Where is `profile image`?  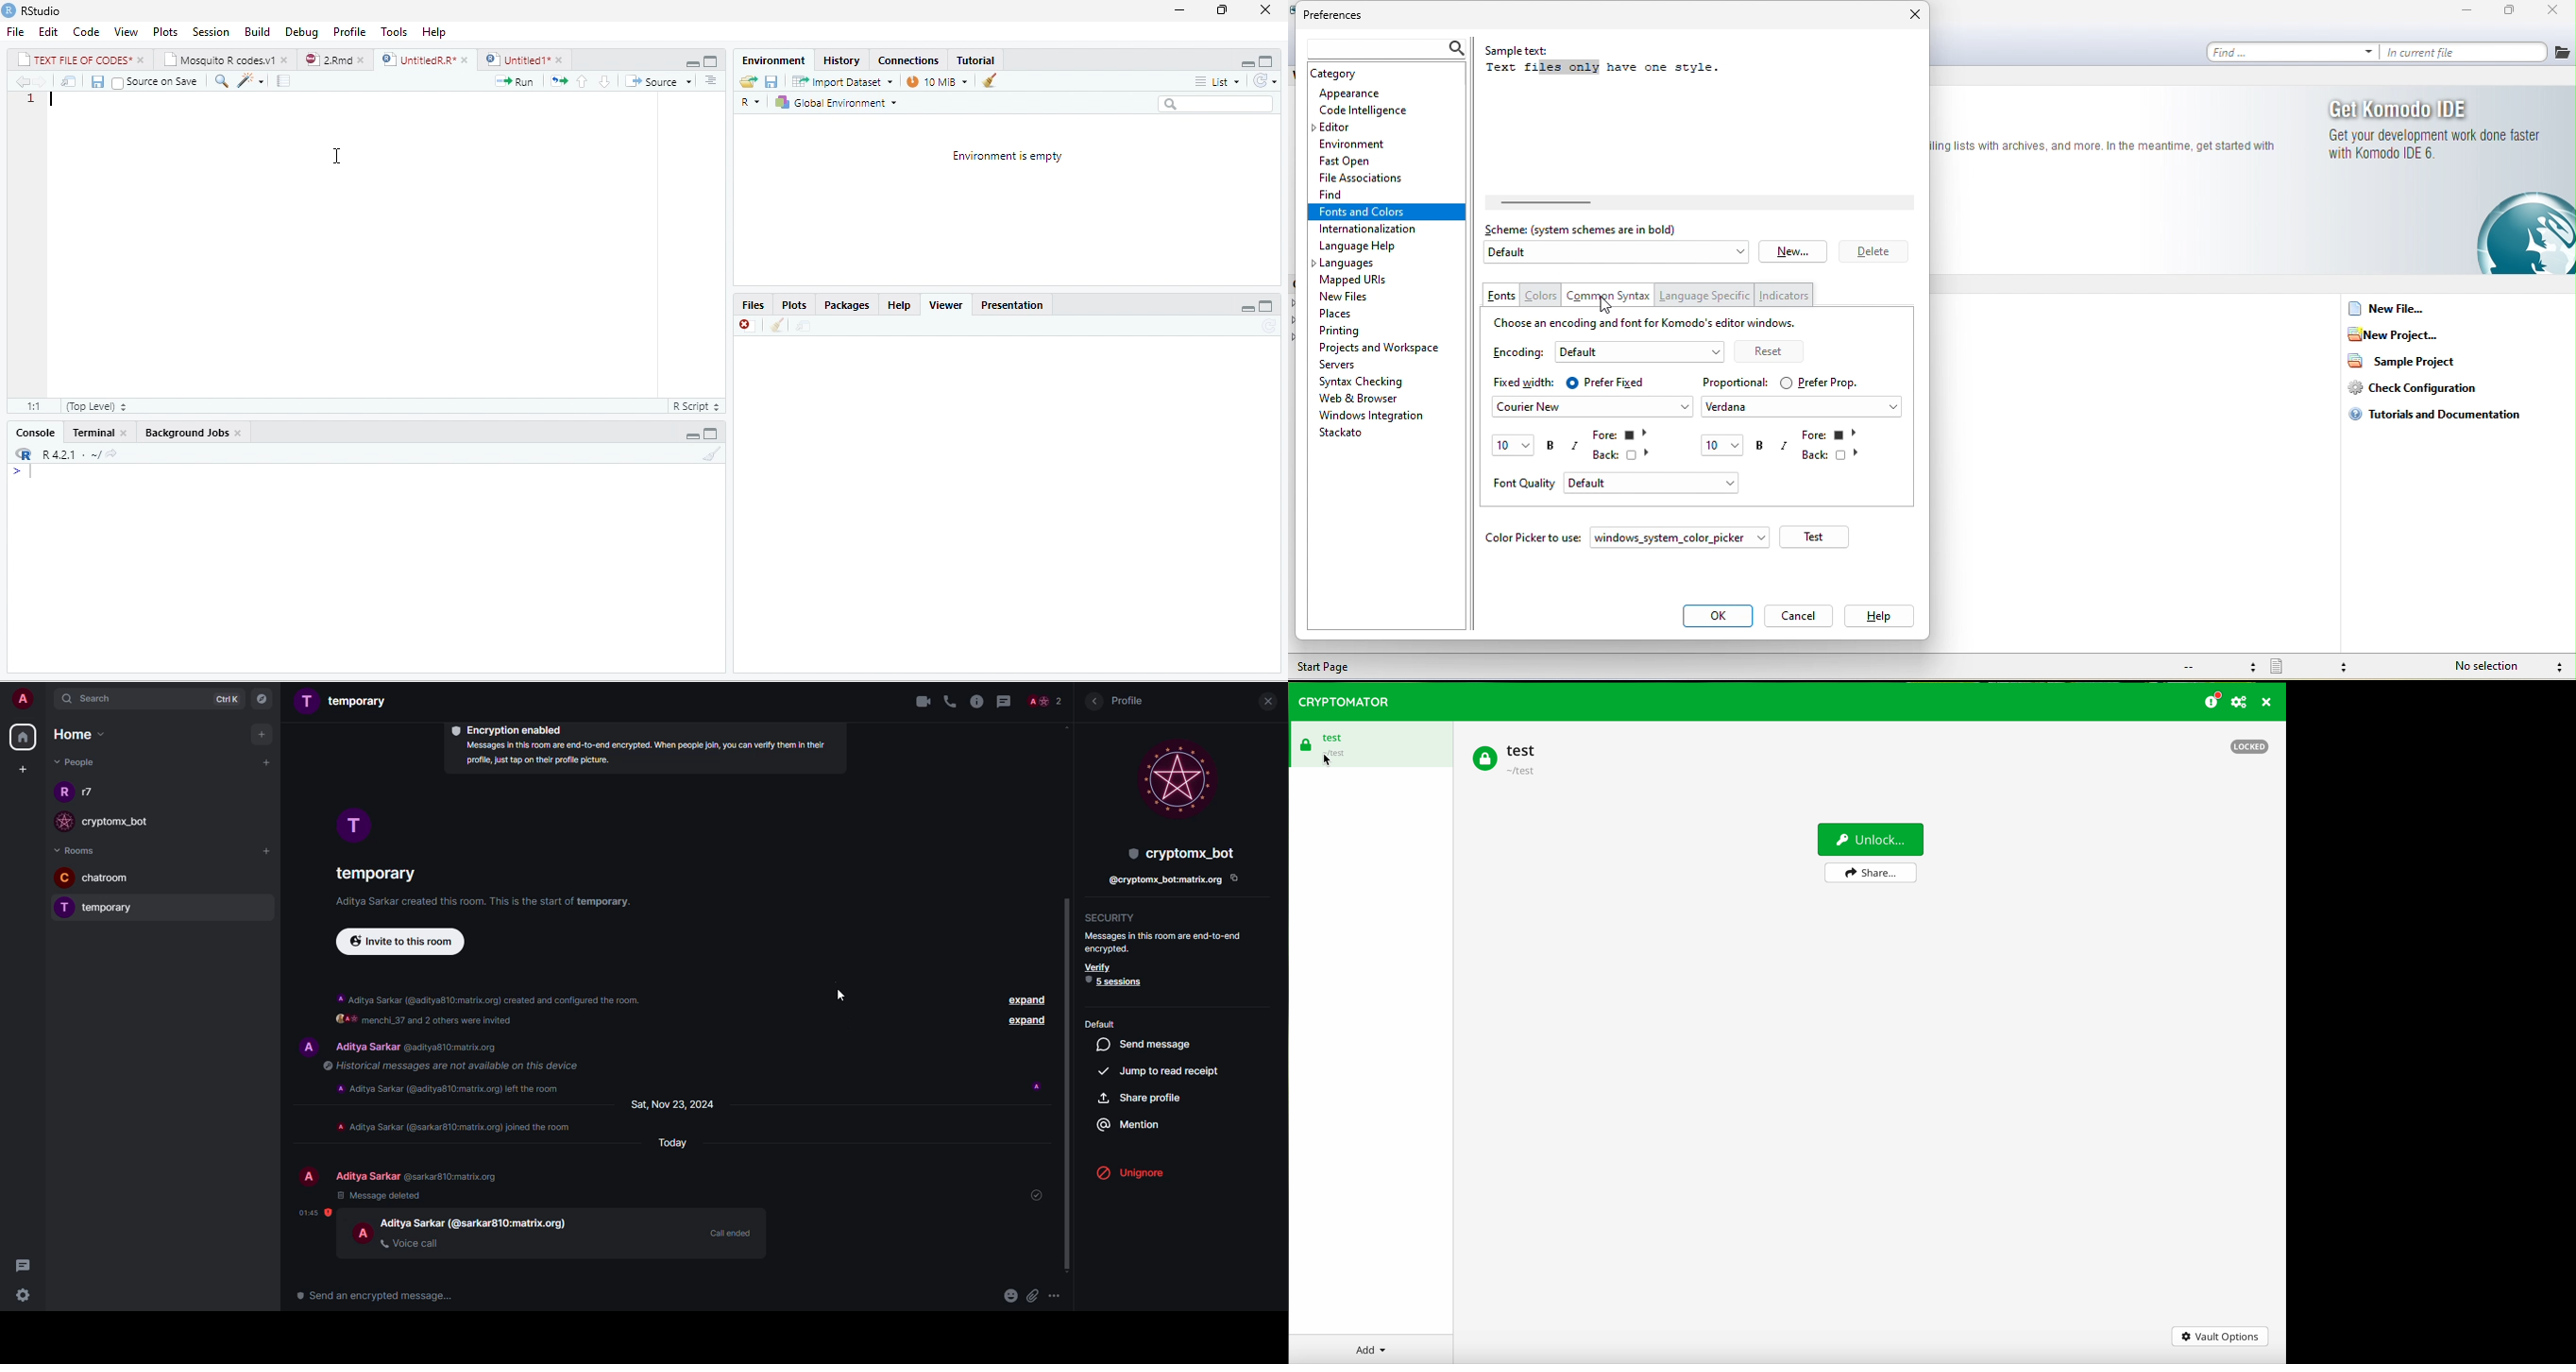 profile image is located at coordinates (66, 822).